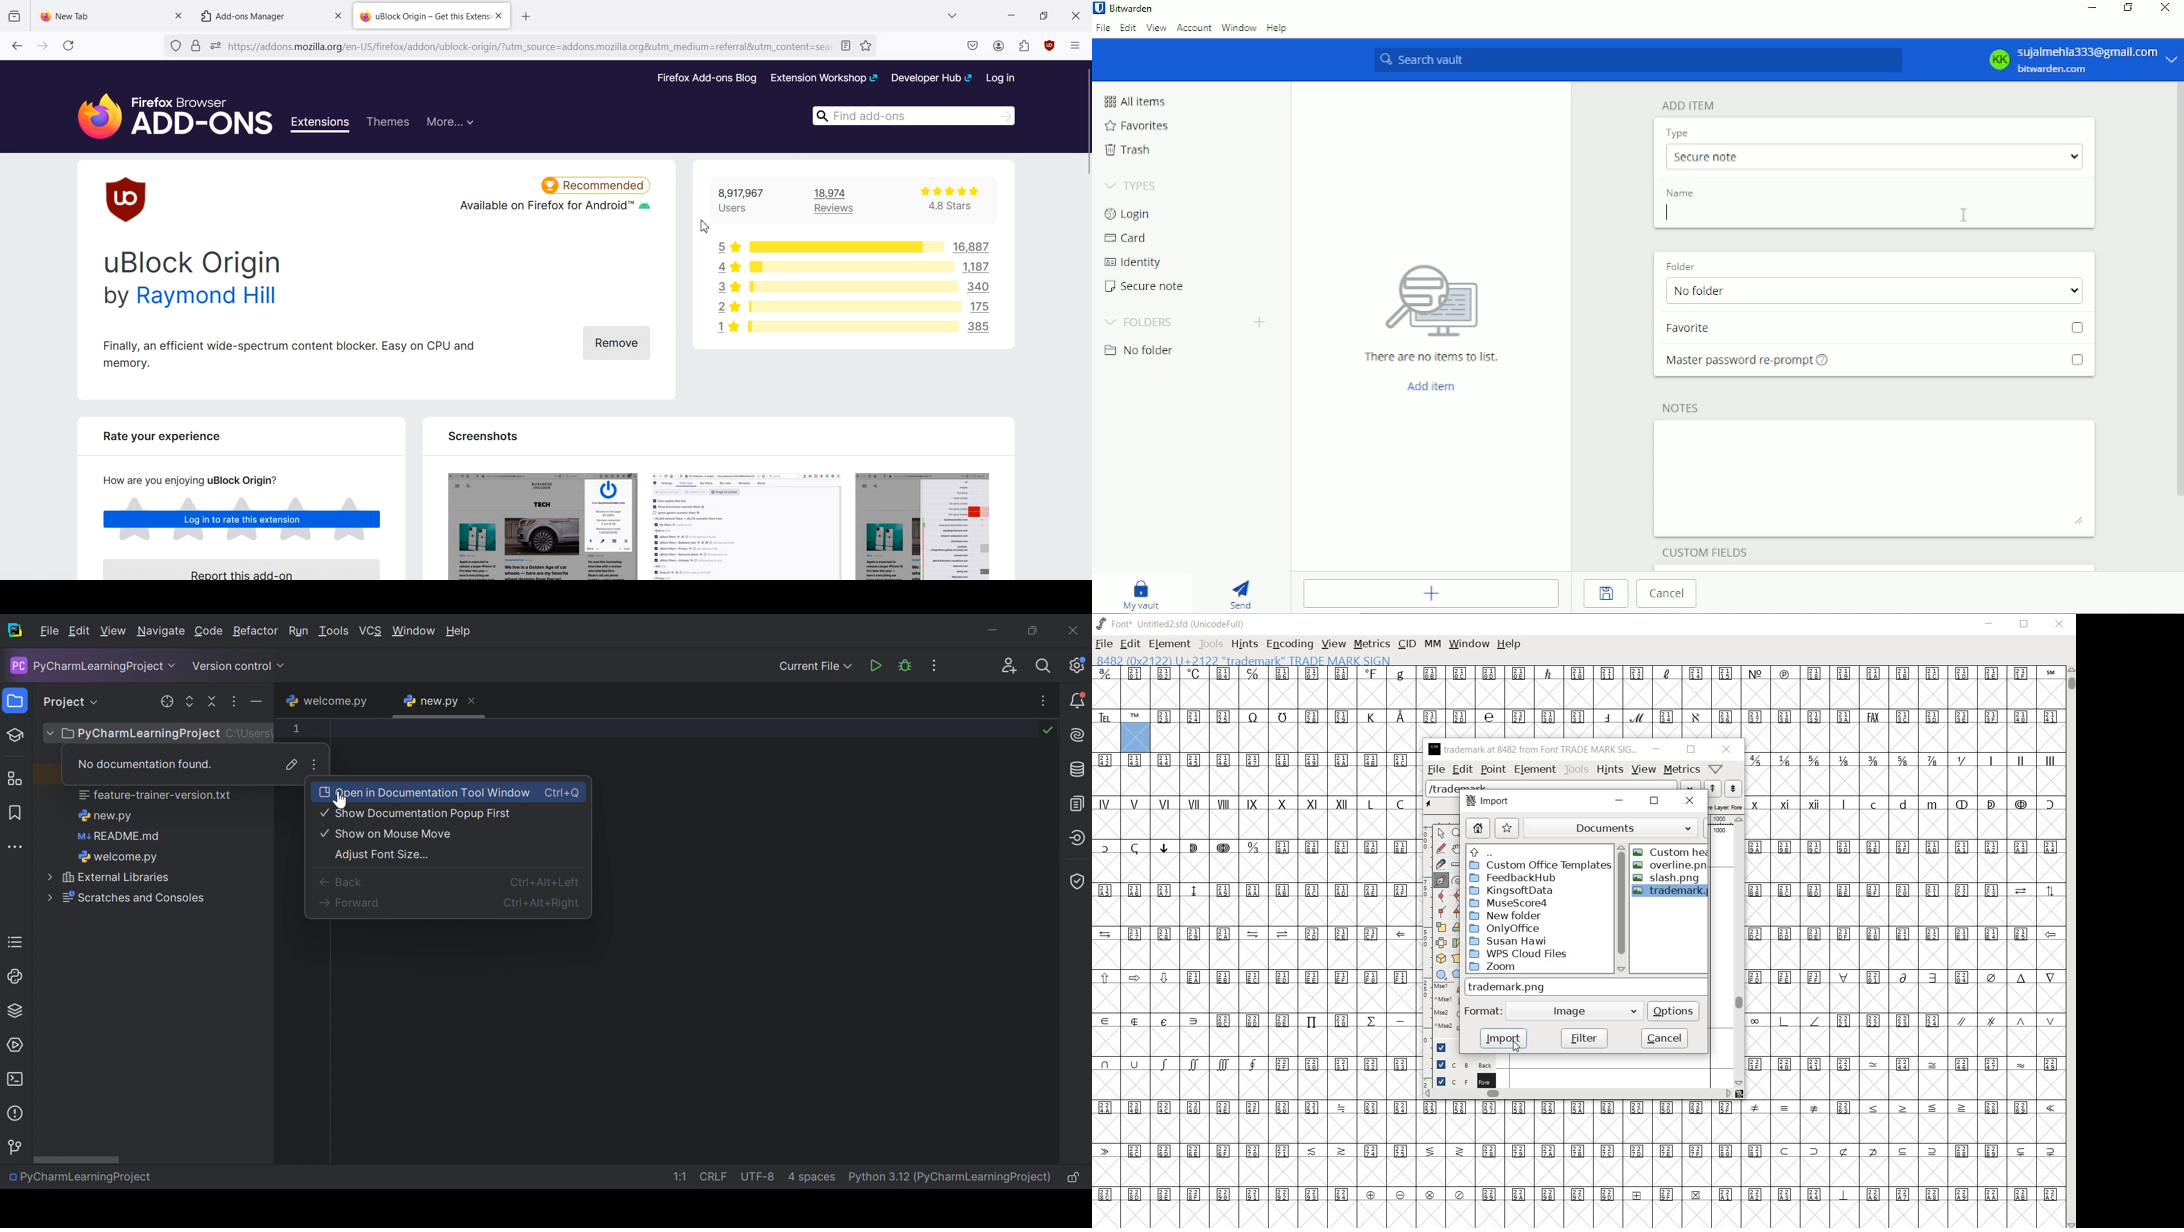  What do you see at coordinates (953, 1177) in the screenshot?
I see `Python 3.12 (PyCharmLearningProject)` at bounding box center [953, 1177].